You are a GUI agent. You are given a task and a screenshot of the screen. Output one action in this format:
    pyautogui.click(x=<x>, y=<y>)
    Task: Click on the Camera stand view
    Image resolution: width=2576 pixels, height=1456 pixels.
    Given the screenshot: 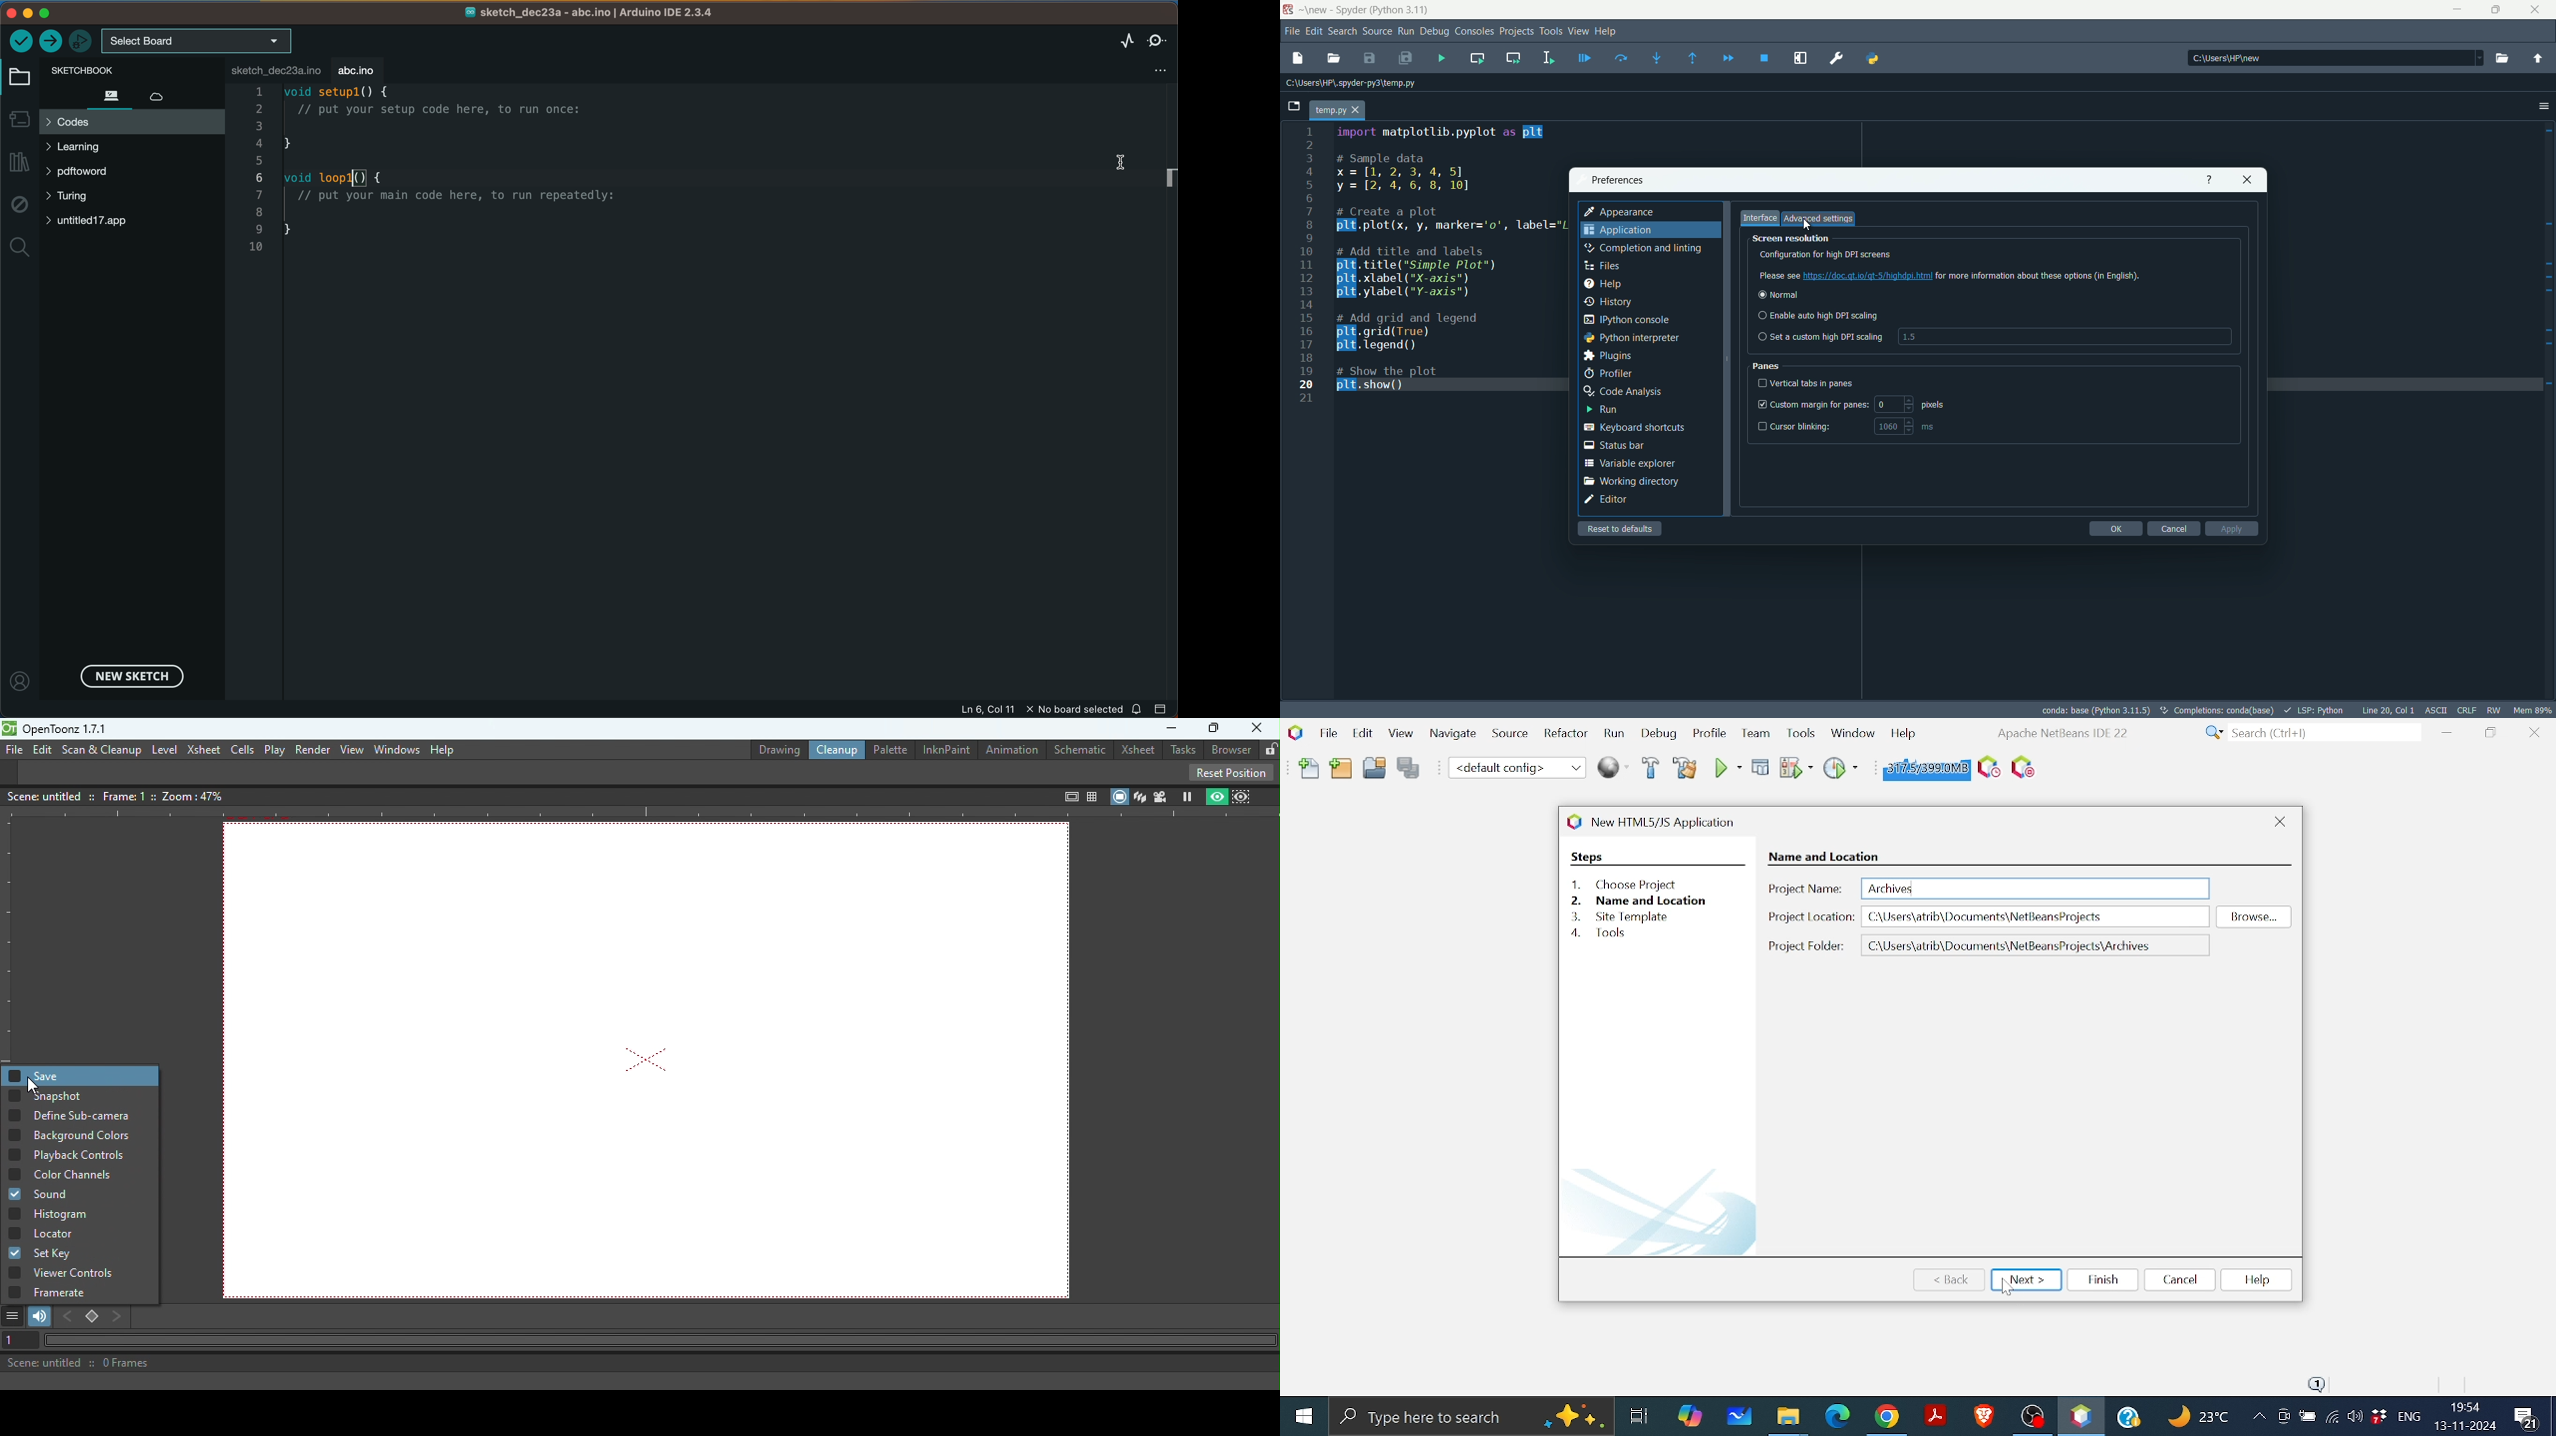 What is the action you would take?
    pyautogui.click(x=1118, y=796)
    